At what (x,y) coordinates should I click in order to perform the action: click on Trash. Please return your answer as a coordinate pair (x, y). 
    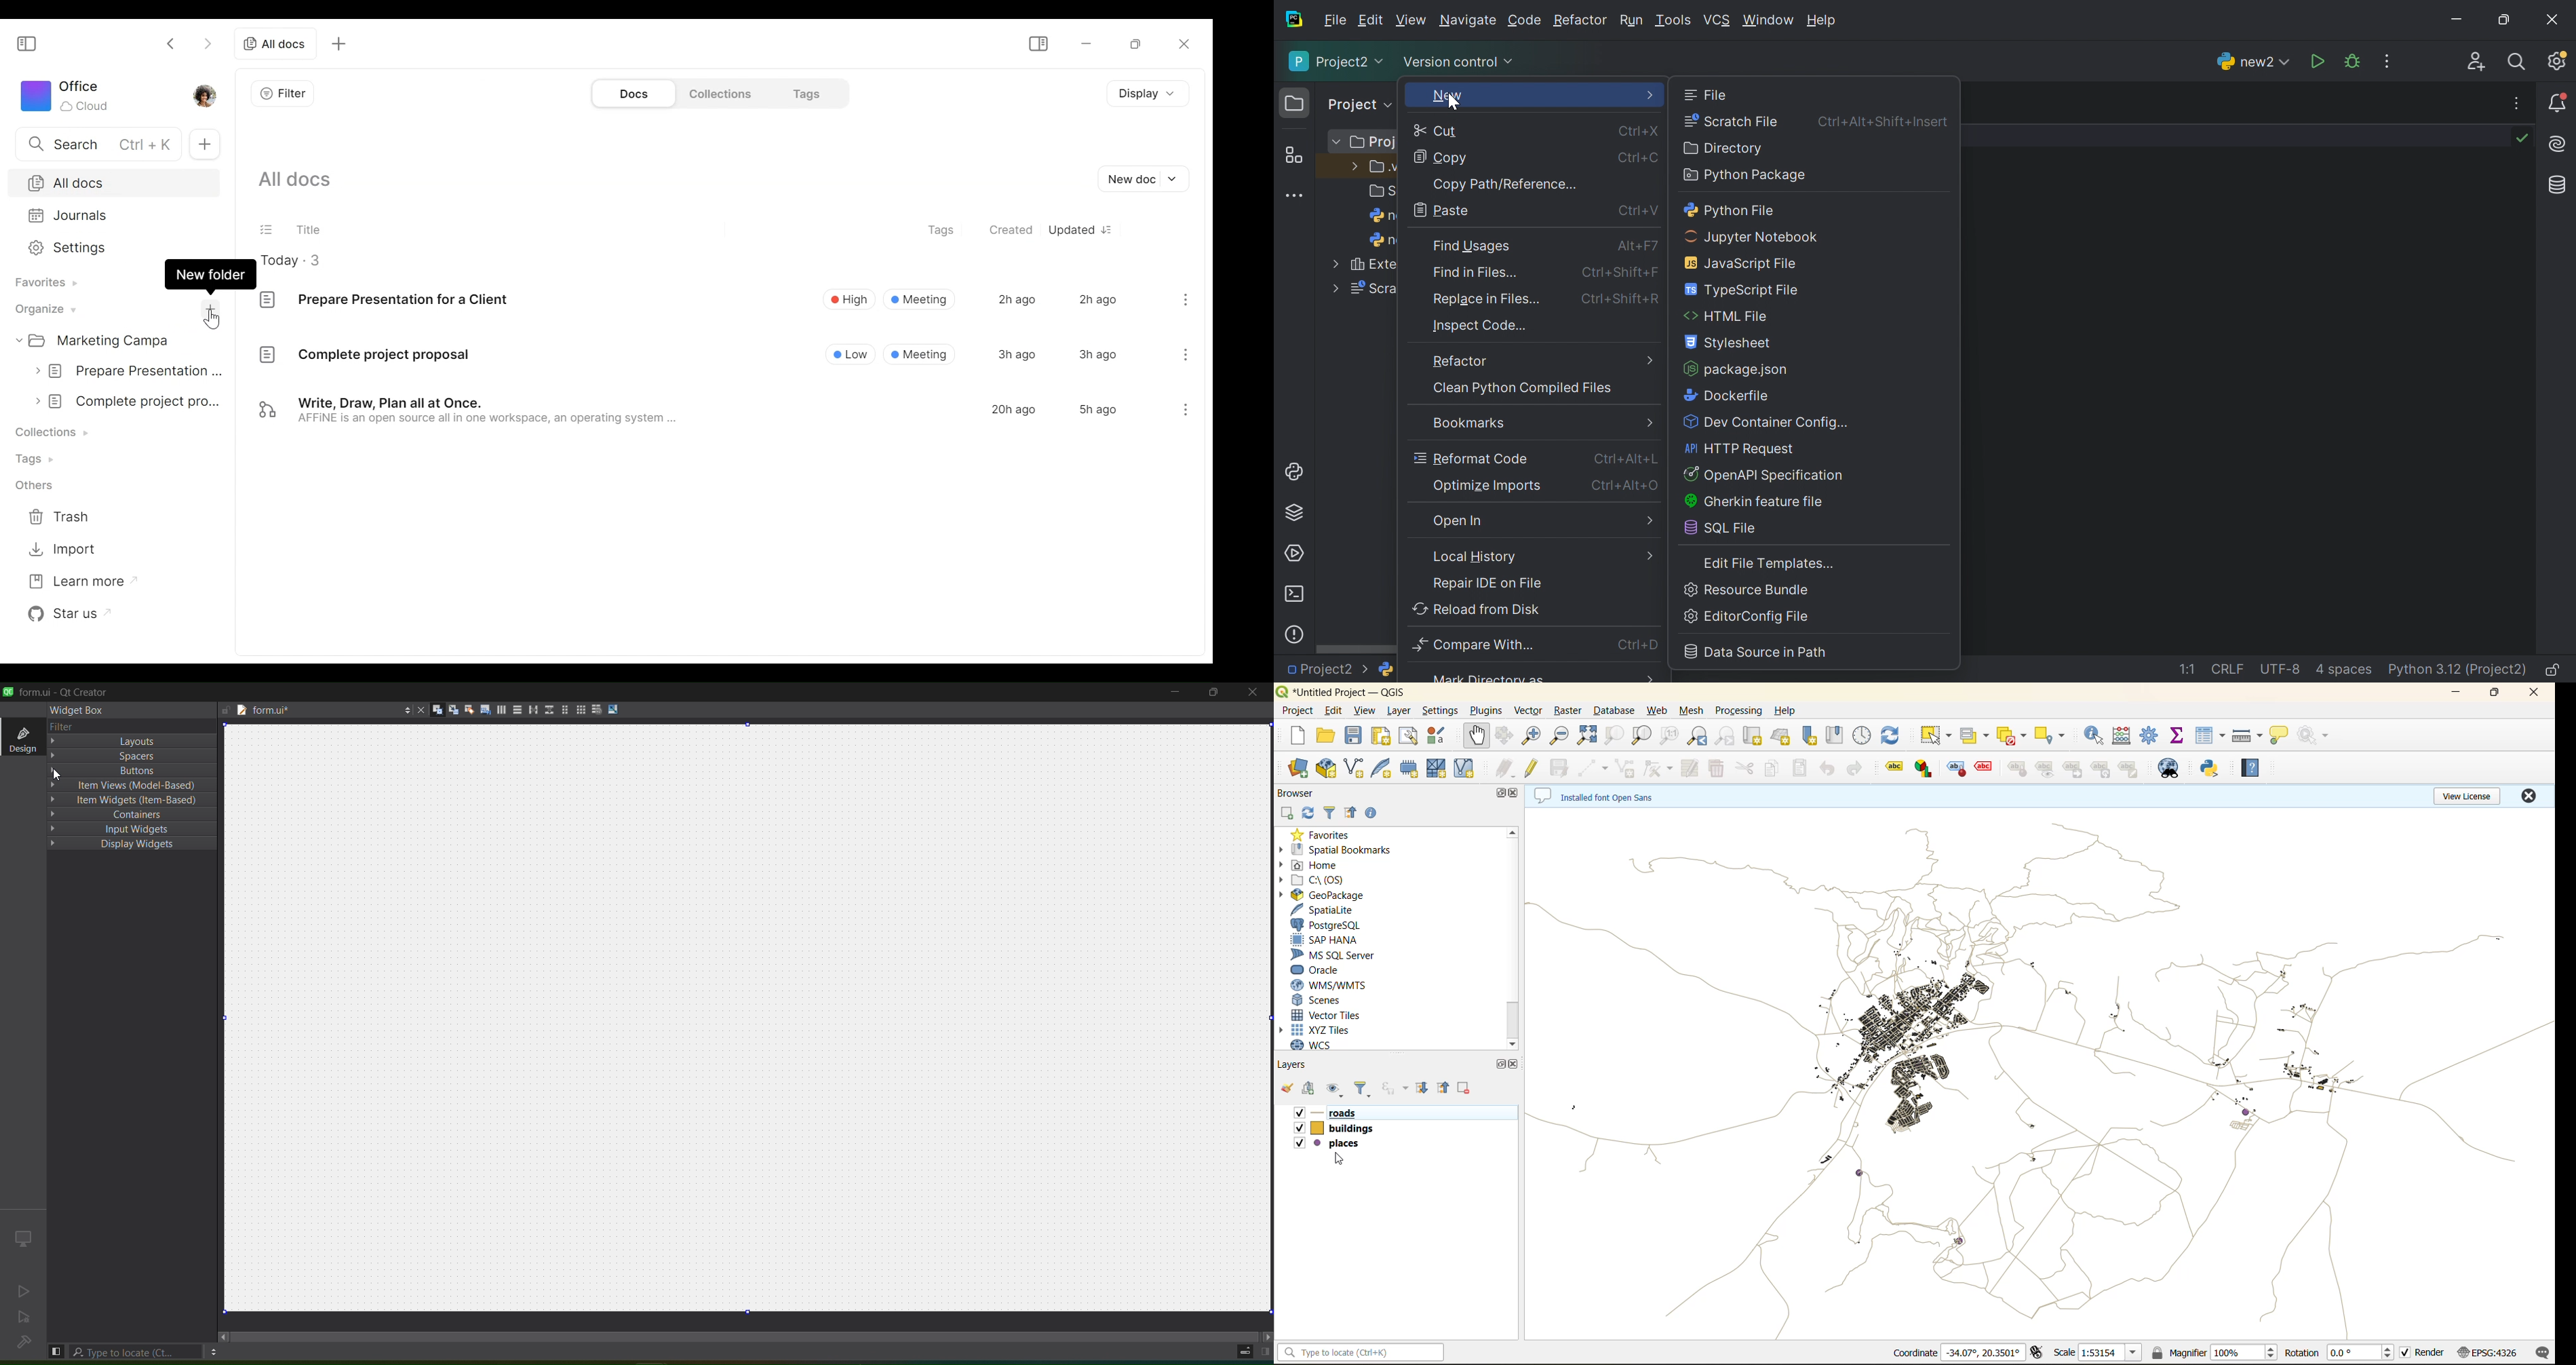
    Looking at the image, I should click on (63, 518).